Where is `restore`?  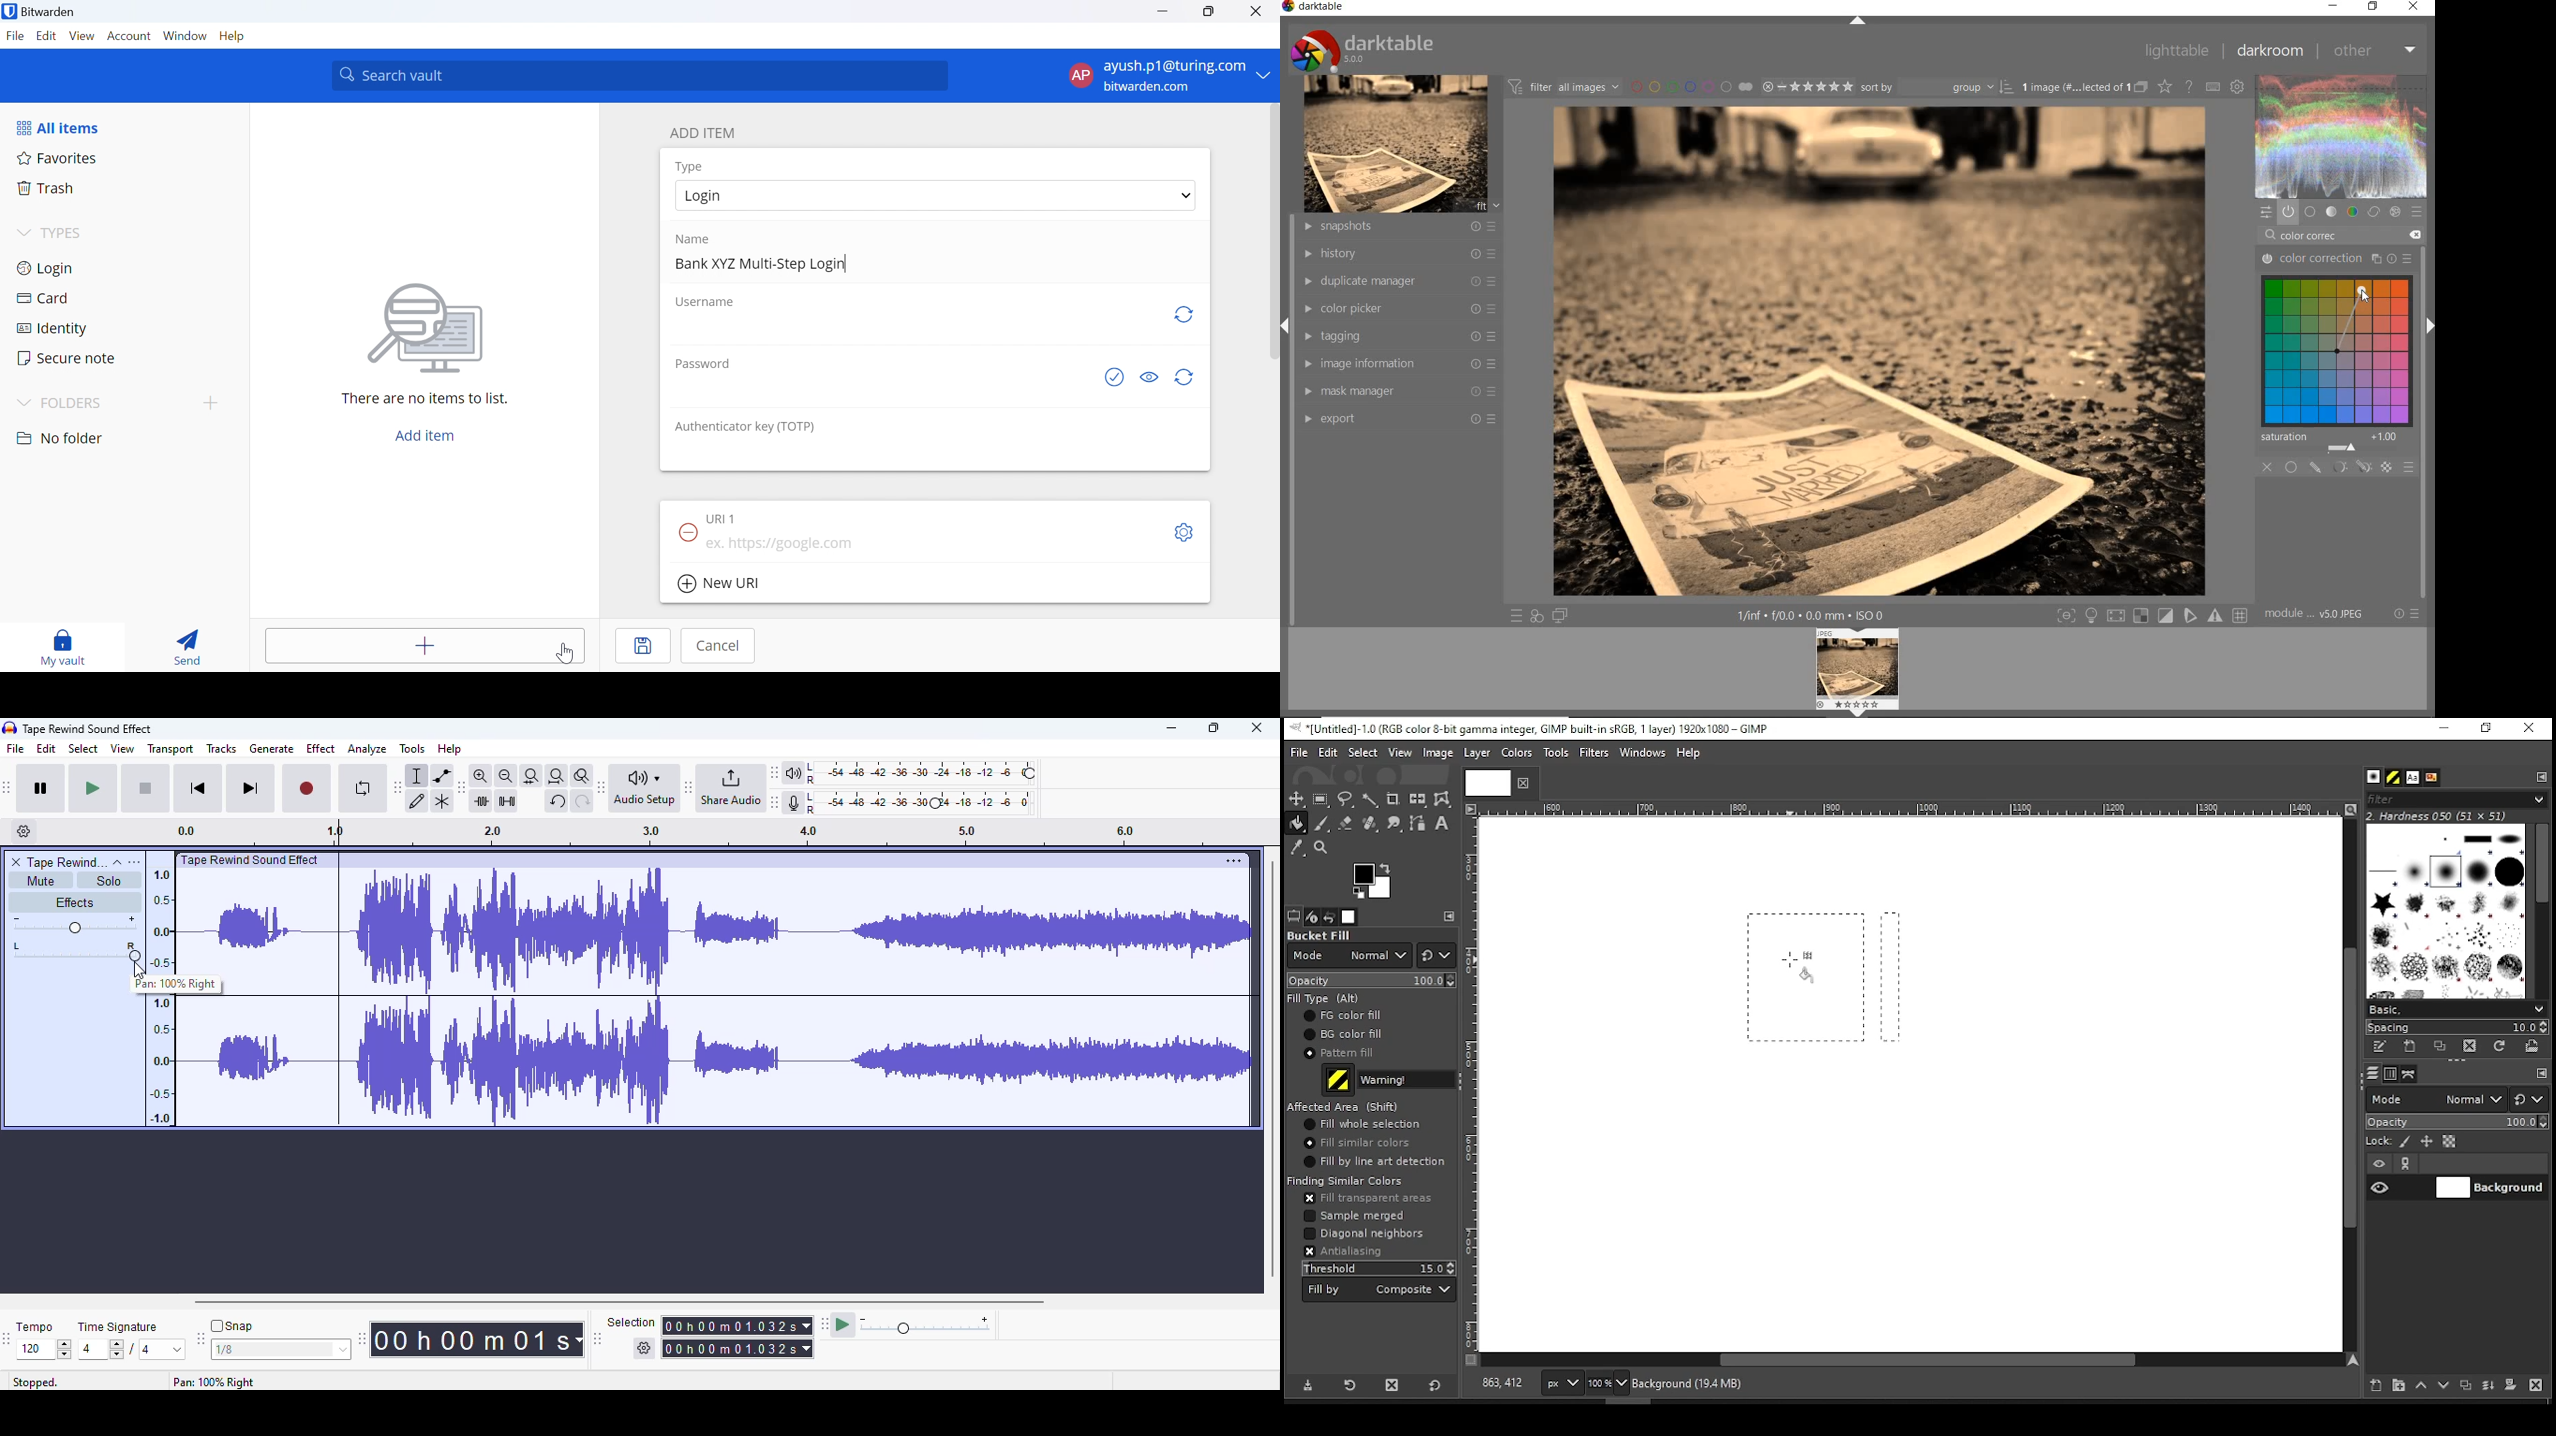 restore is located at coordinates (2374, 6).